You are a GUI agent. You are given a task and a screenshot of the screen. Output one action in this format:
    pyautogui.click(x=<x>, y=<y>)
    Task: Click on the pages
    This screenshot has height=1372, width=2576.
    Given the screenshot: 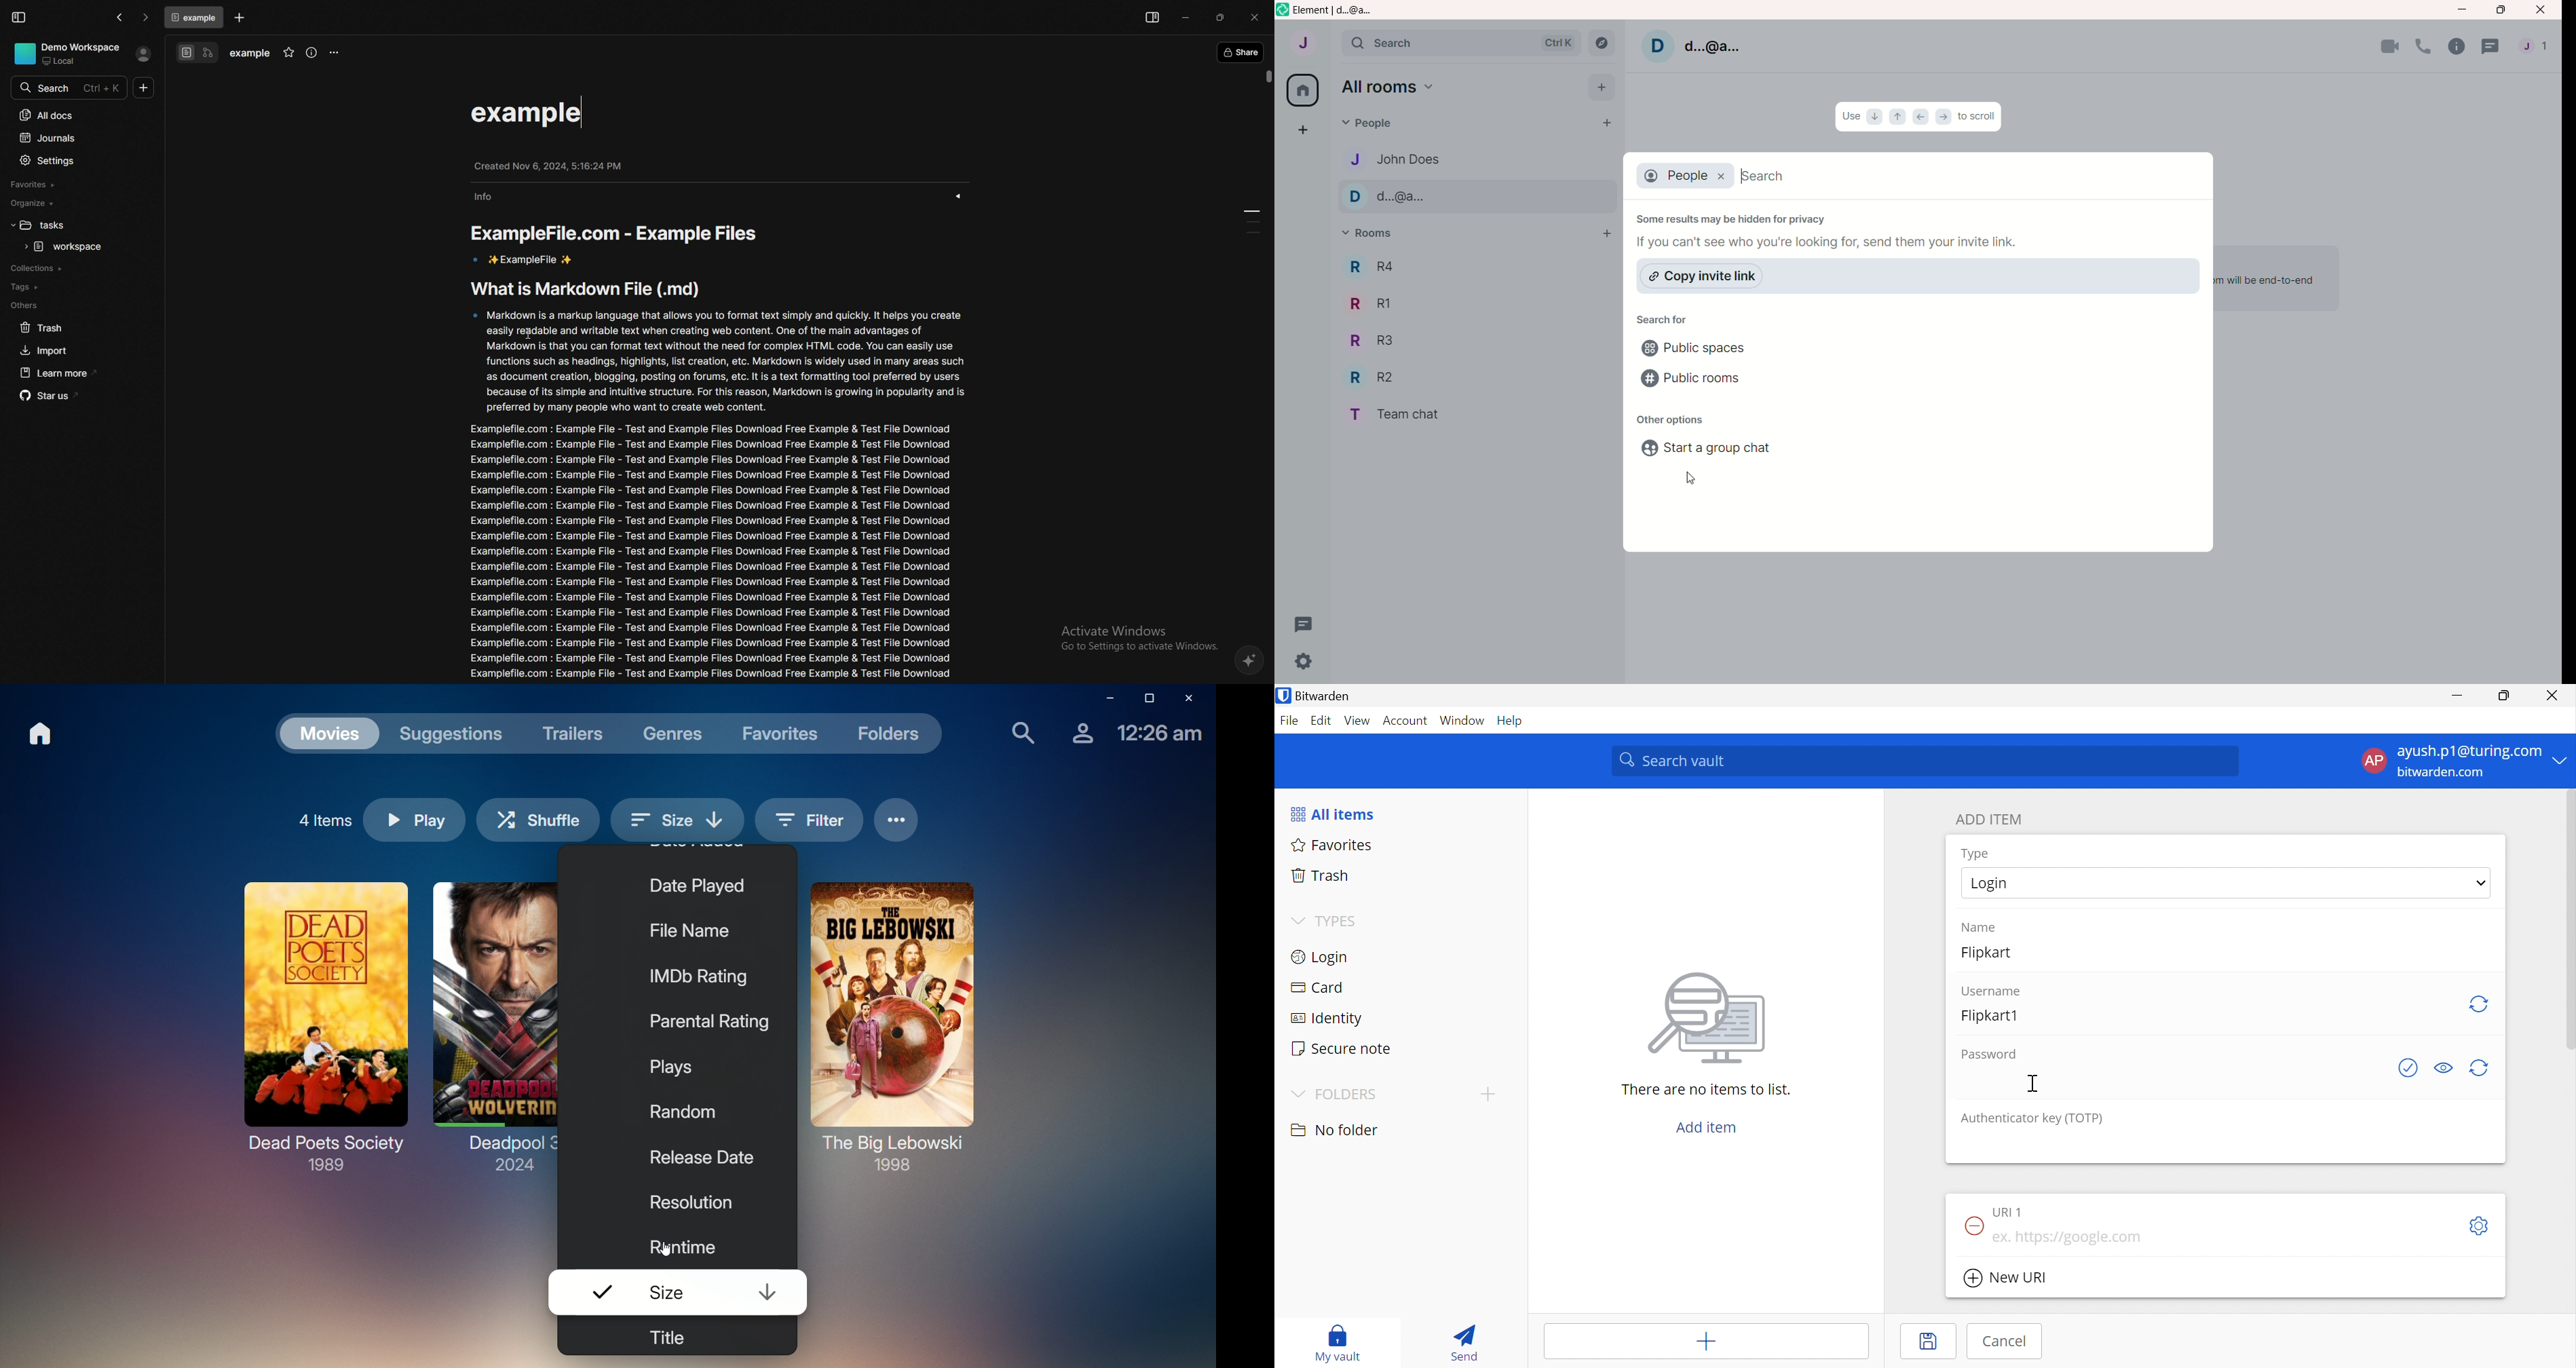 What is the action you would take?
    pyautogui.click(x=1251, y=221)
    